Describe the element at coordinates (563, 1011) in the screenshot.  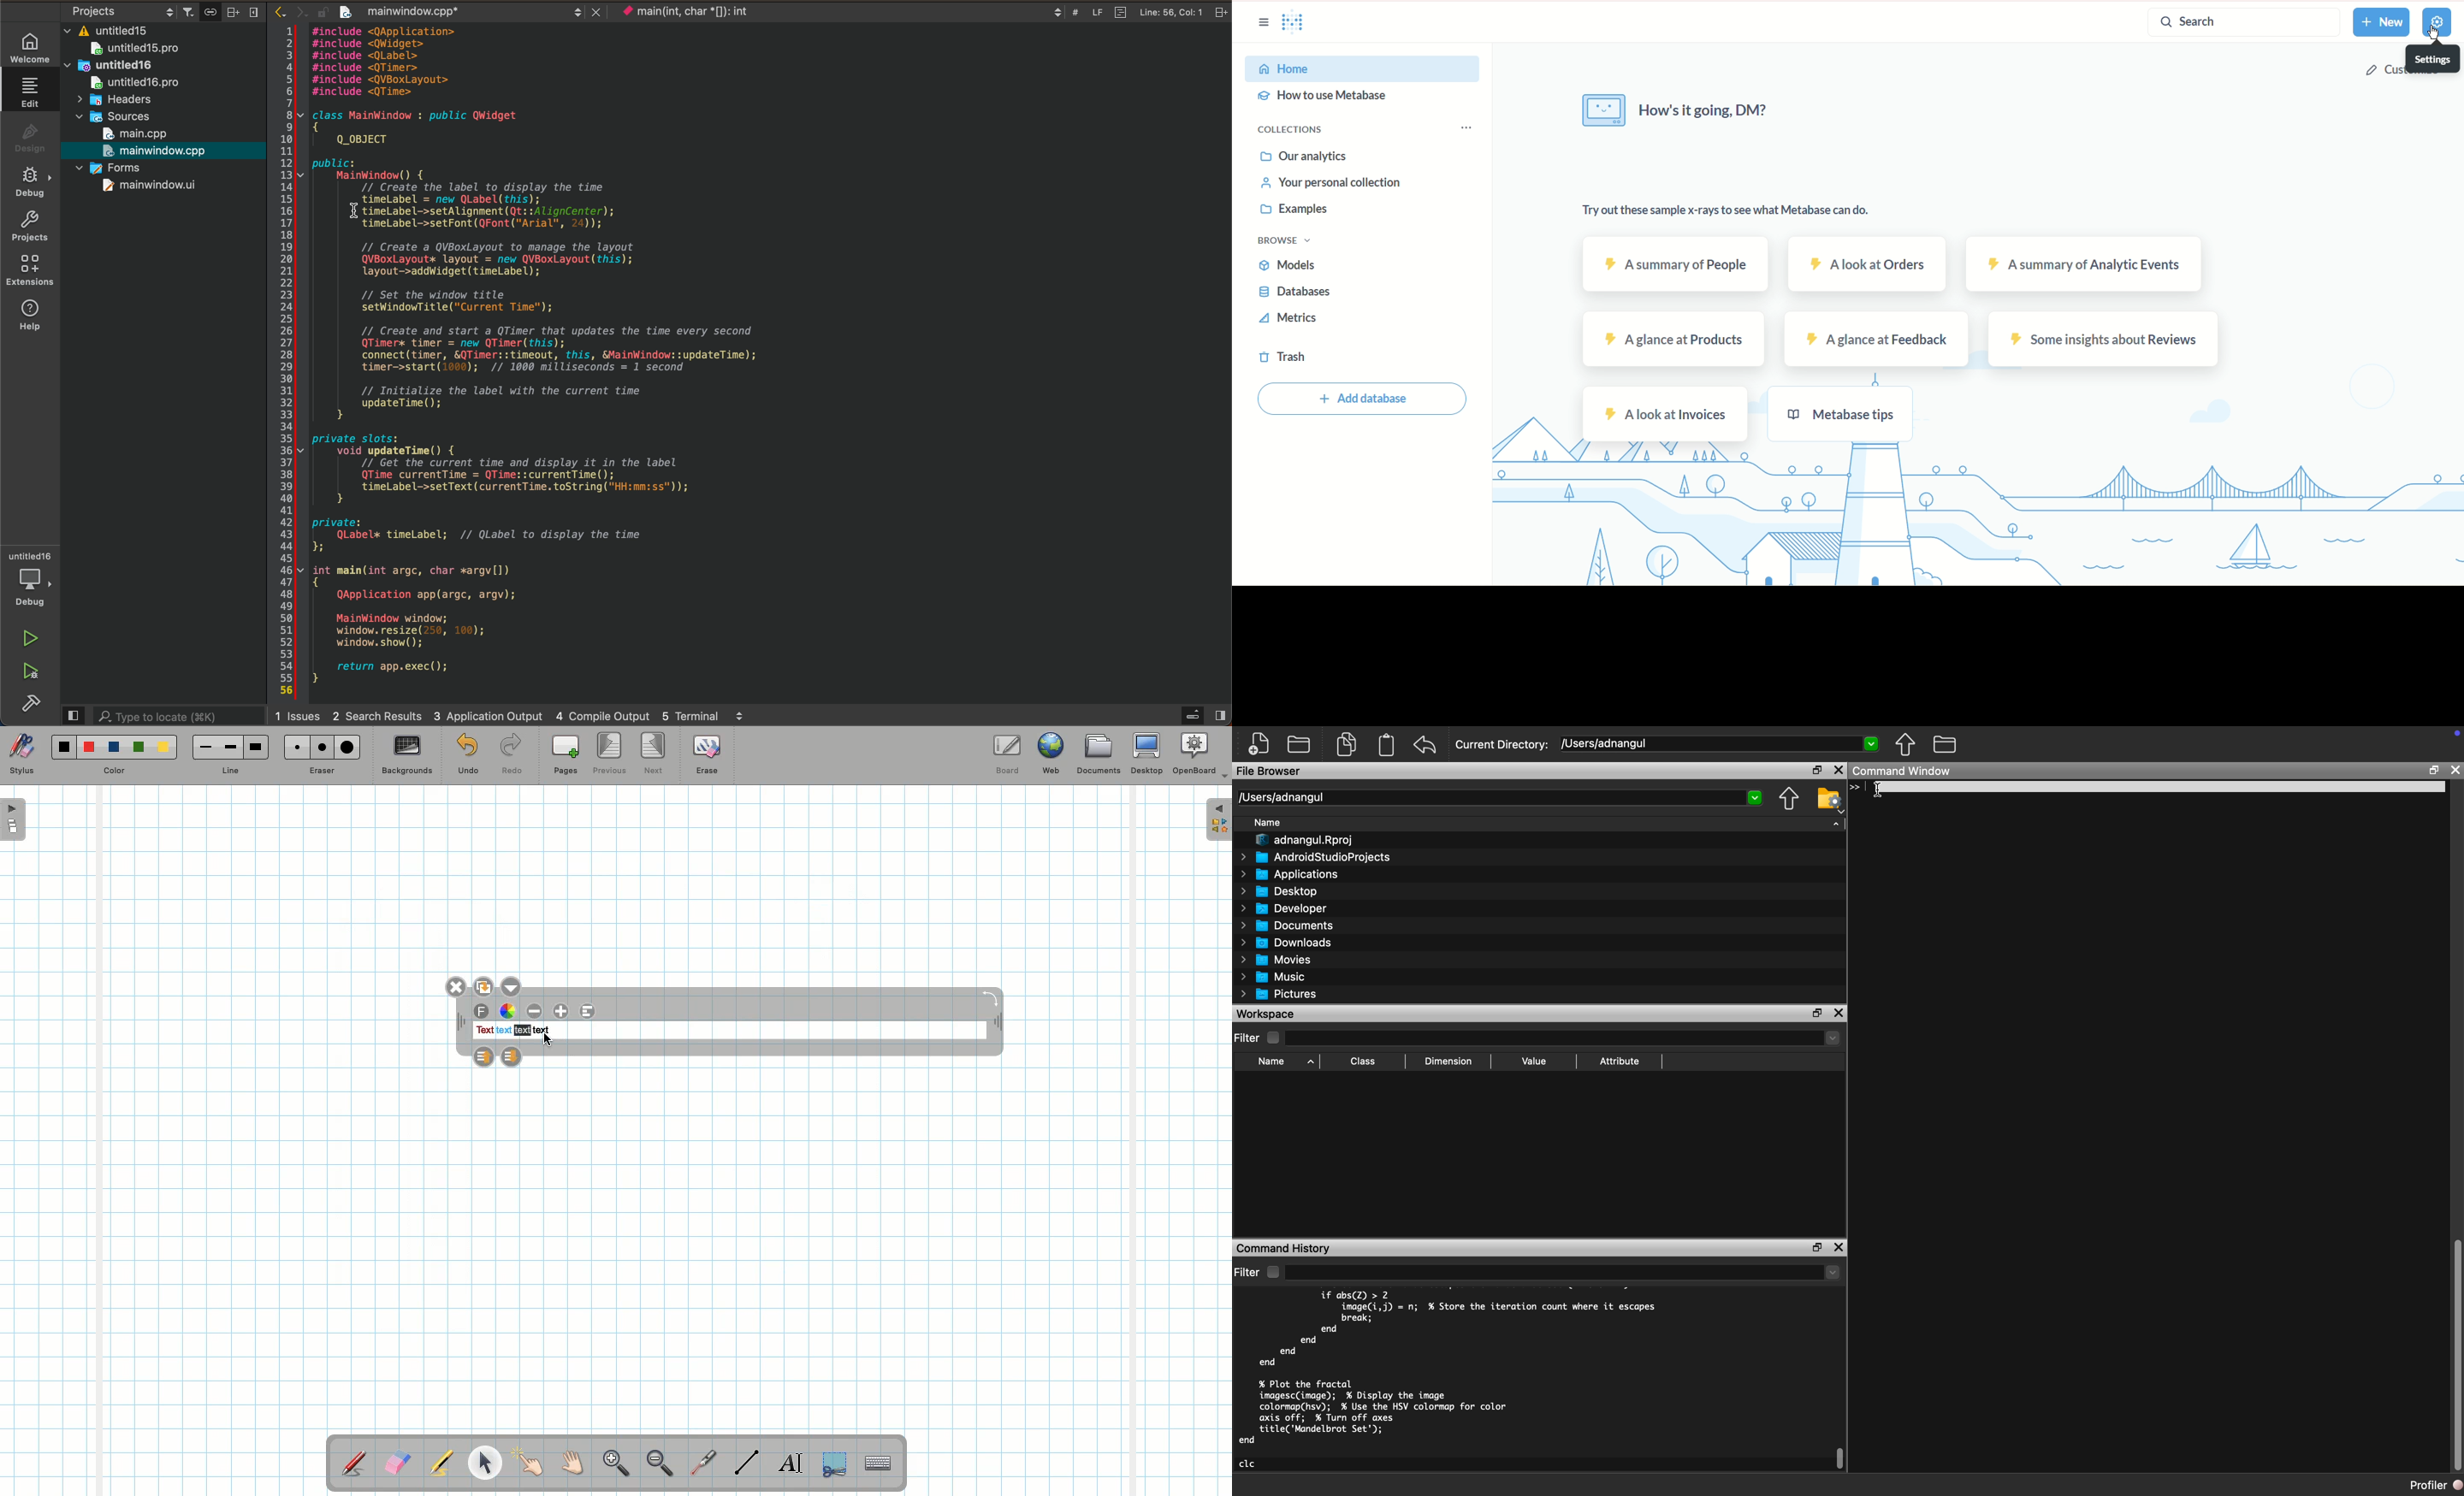
I see `Increase font size` at that location.